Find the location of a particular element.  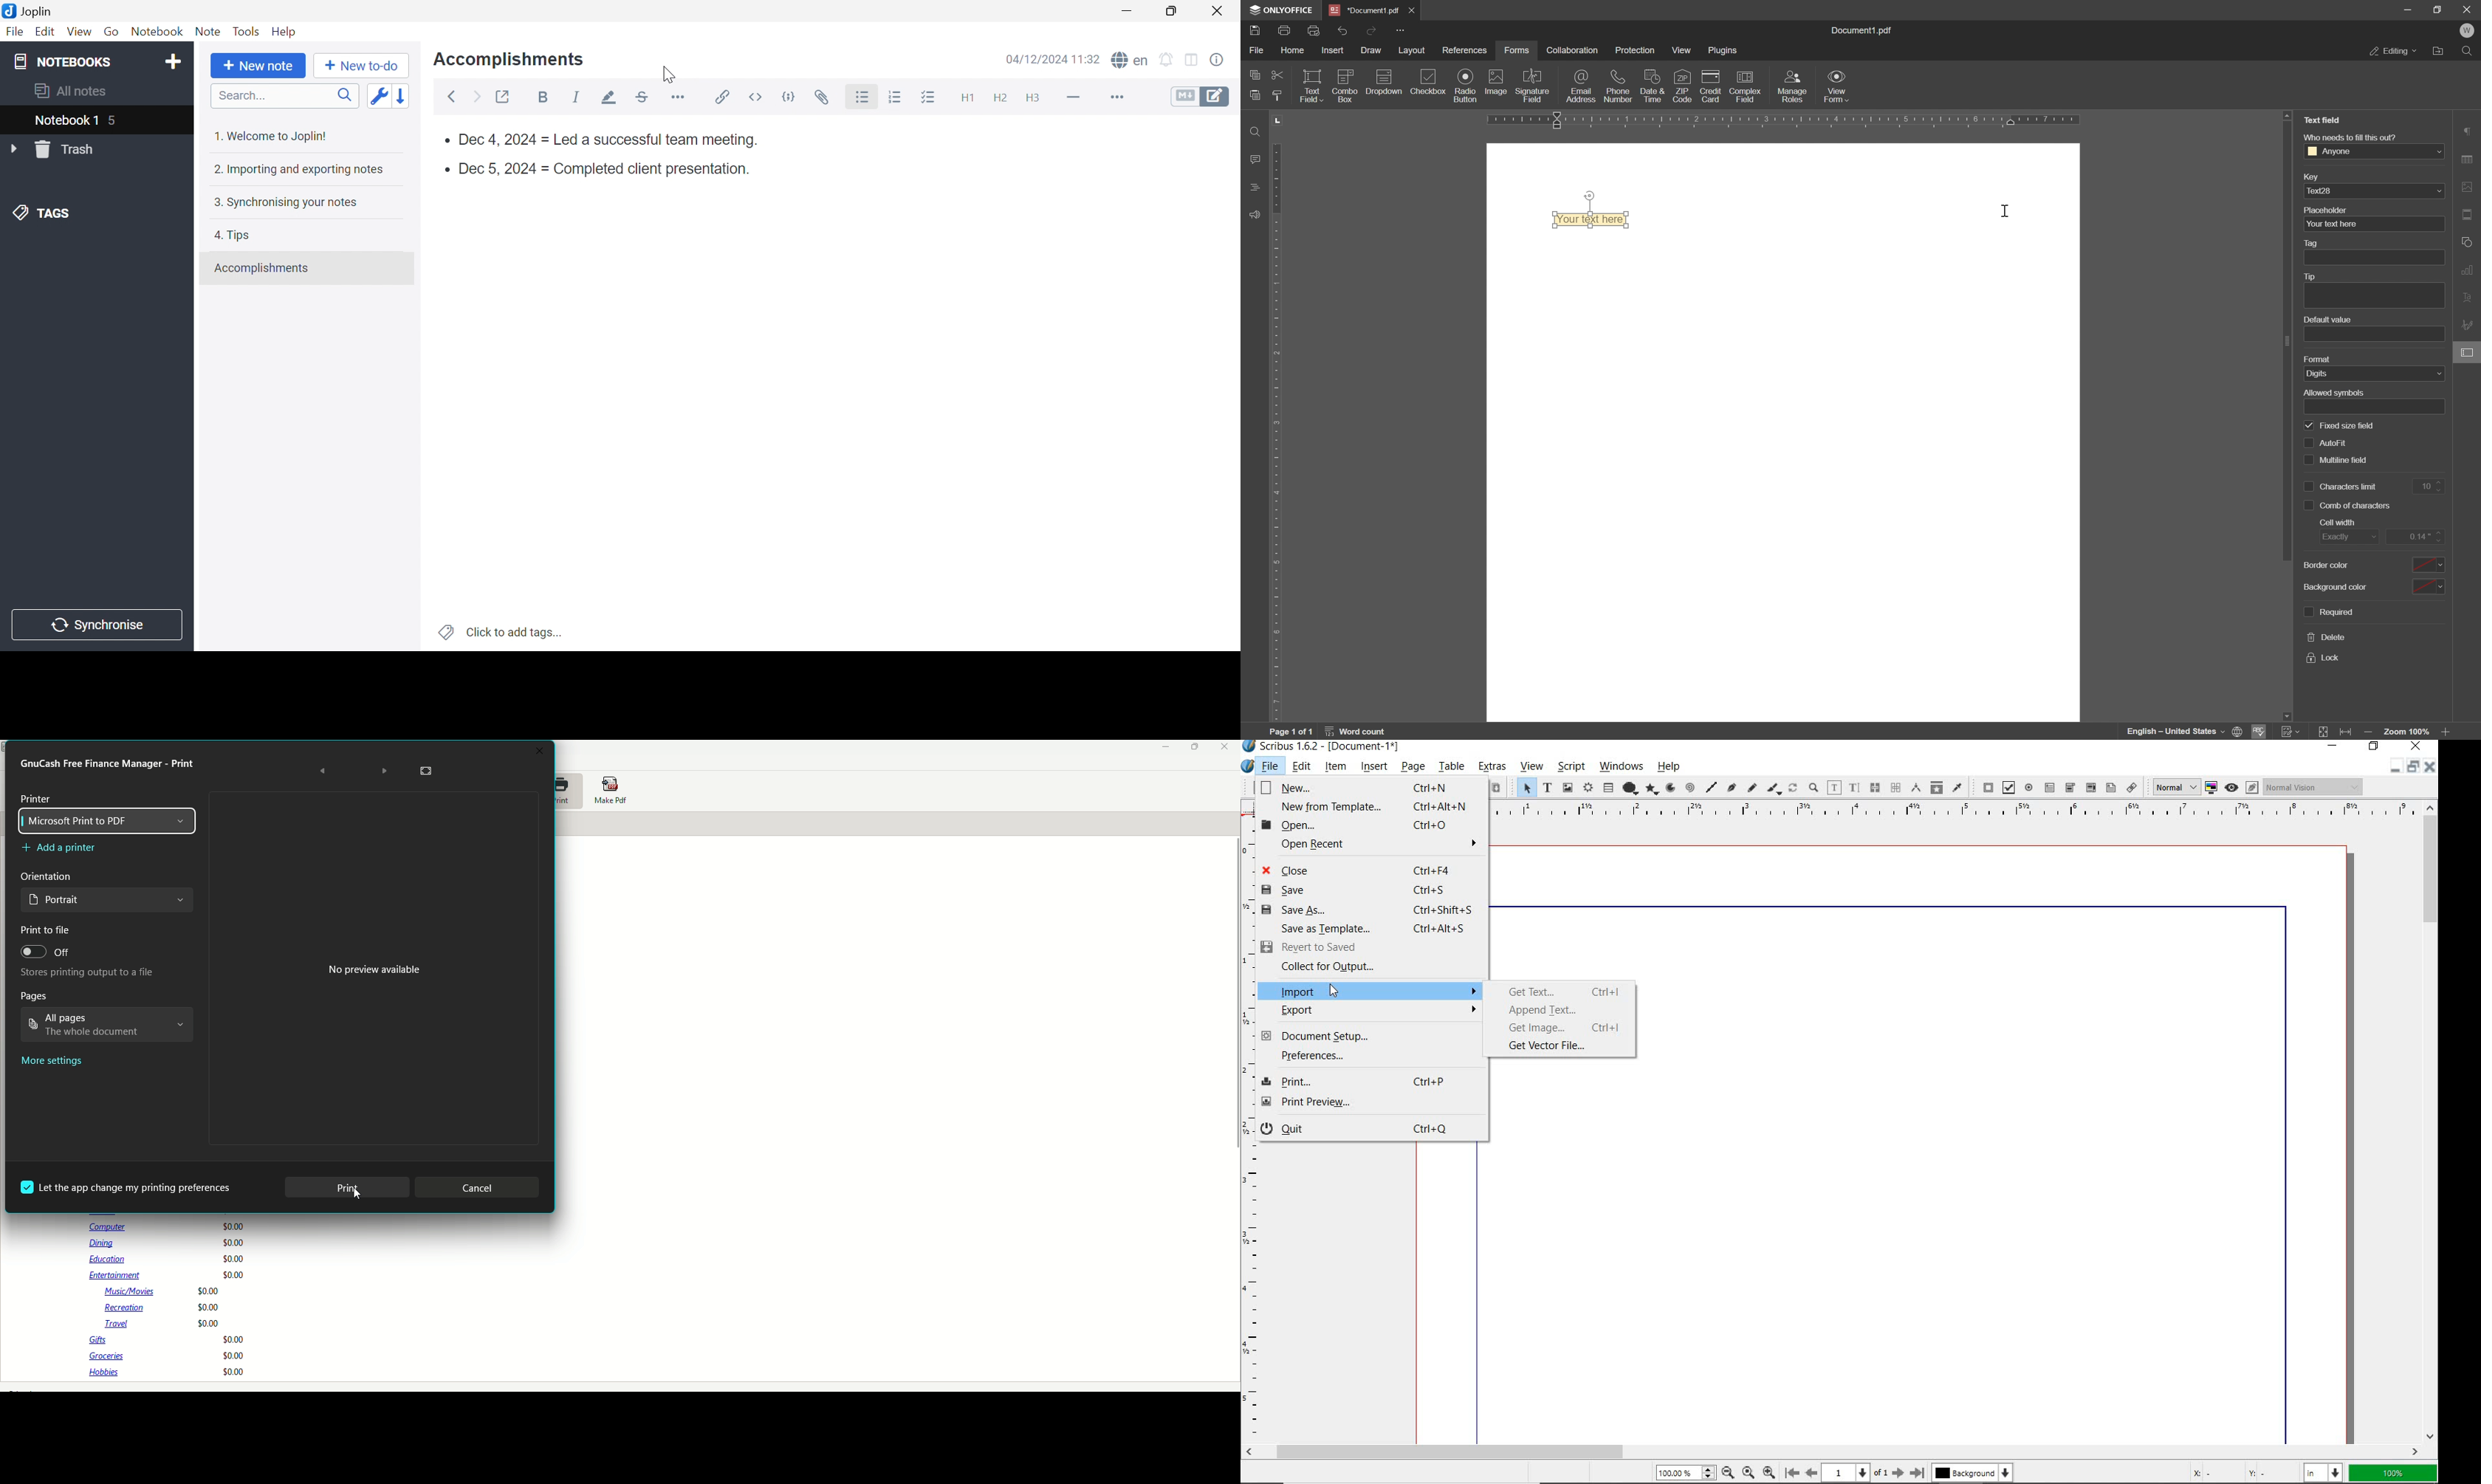

customize quick access toolbar is located at coordinates (1400, 31).